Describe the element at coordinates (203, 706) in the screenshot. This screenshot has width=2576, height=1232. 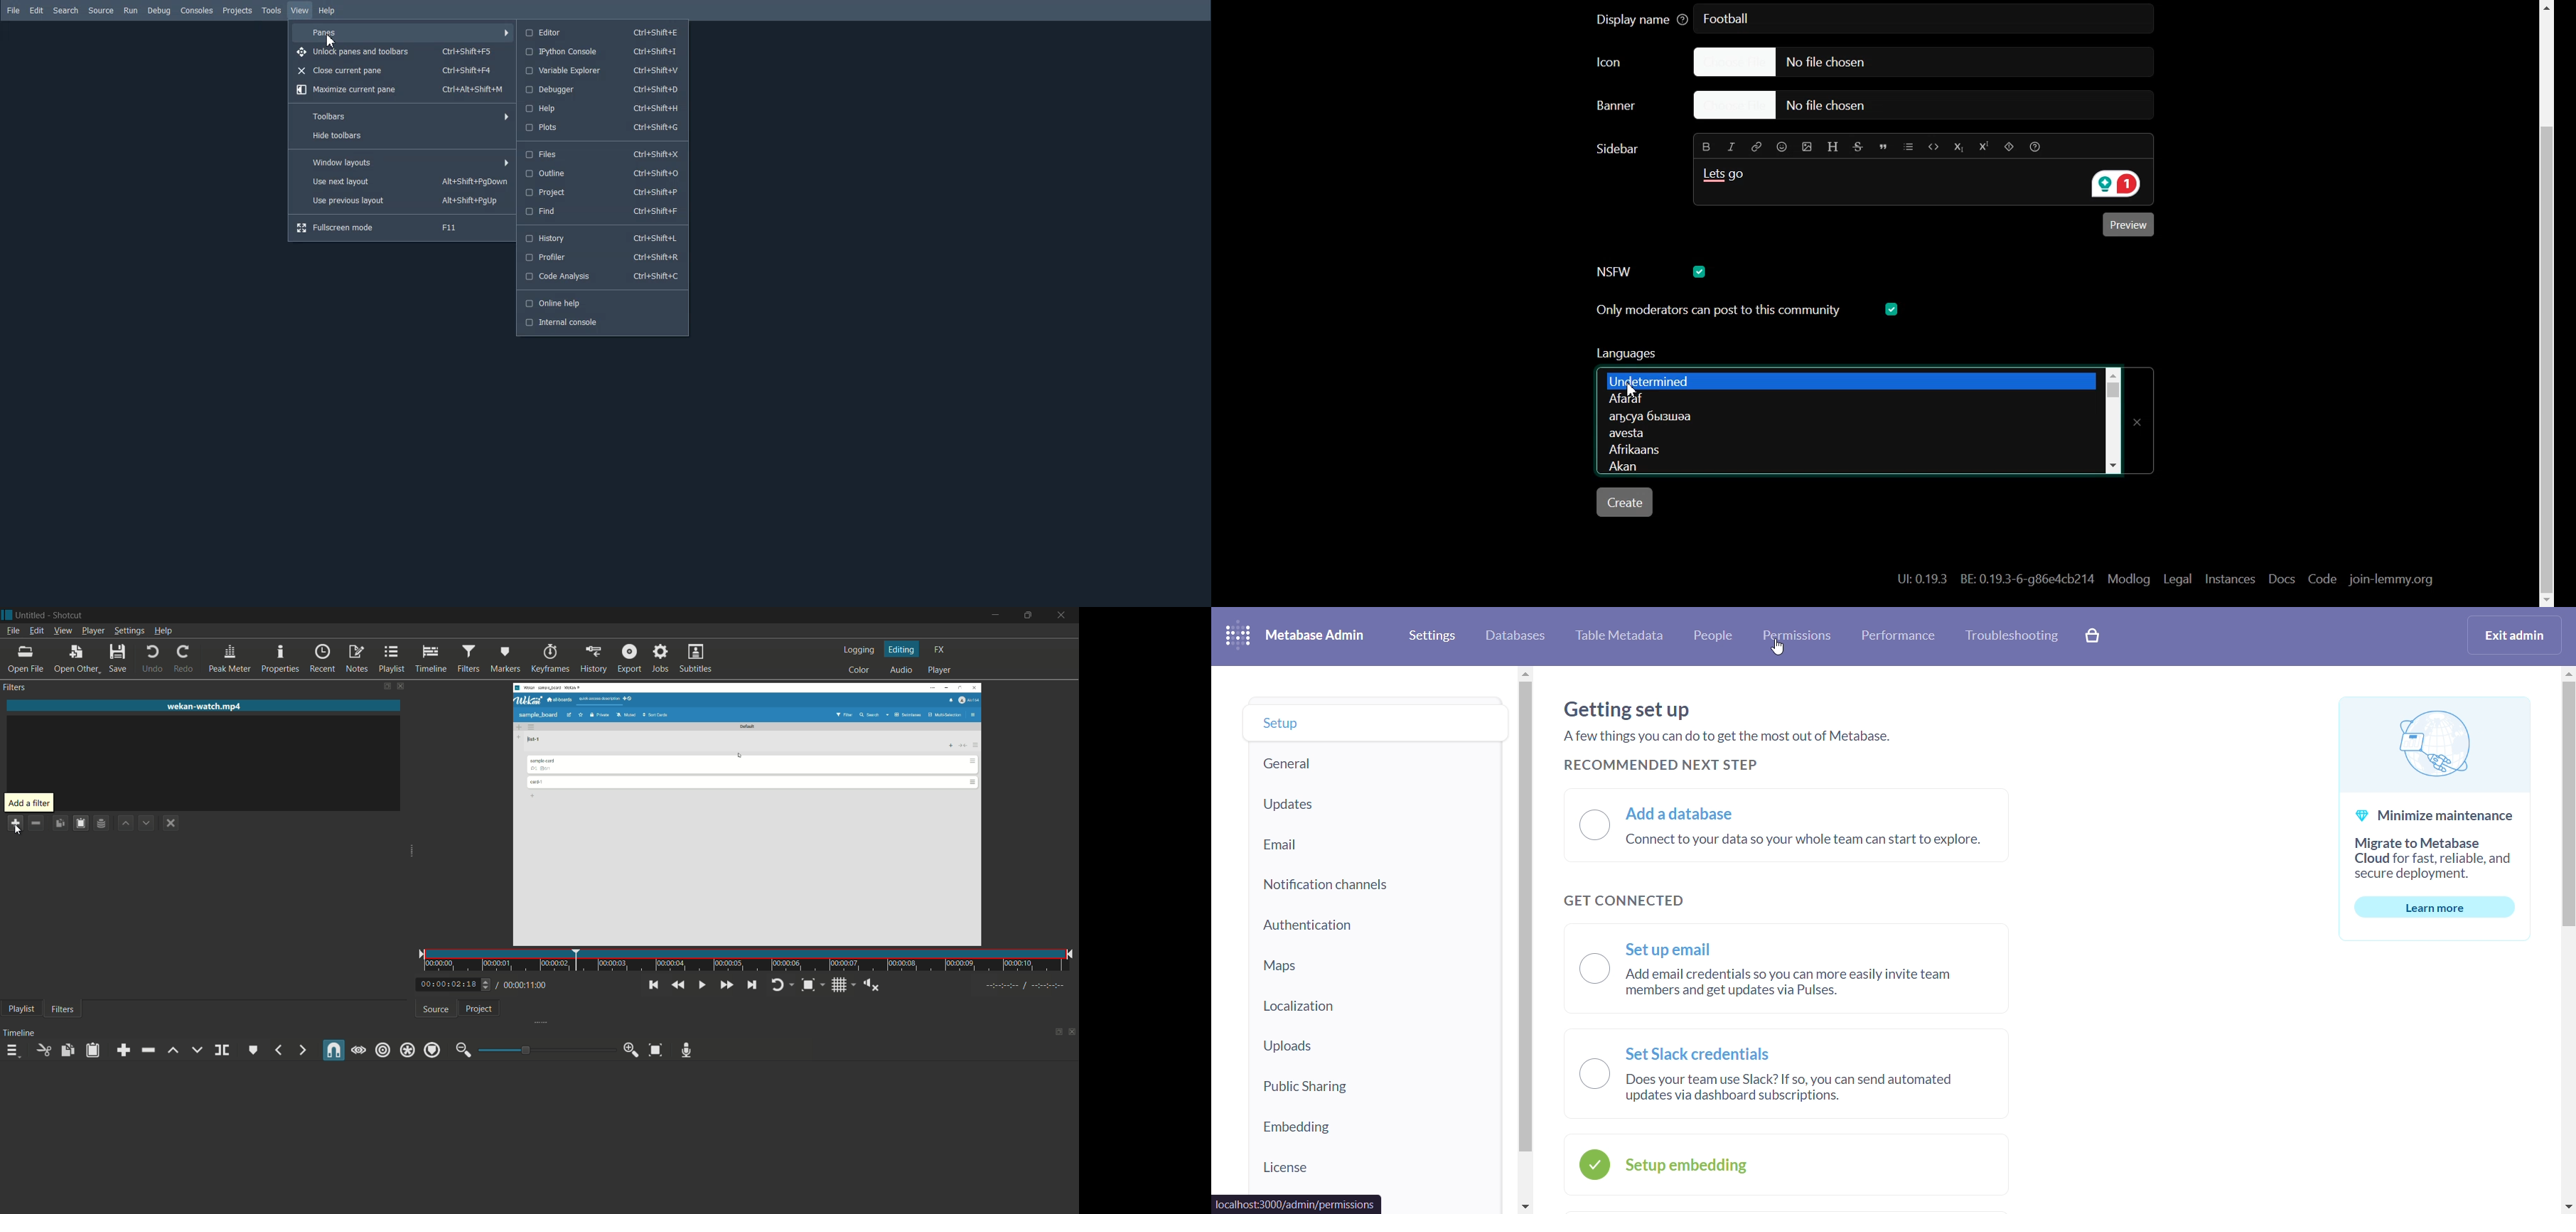
I see `imported file name` at that location.